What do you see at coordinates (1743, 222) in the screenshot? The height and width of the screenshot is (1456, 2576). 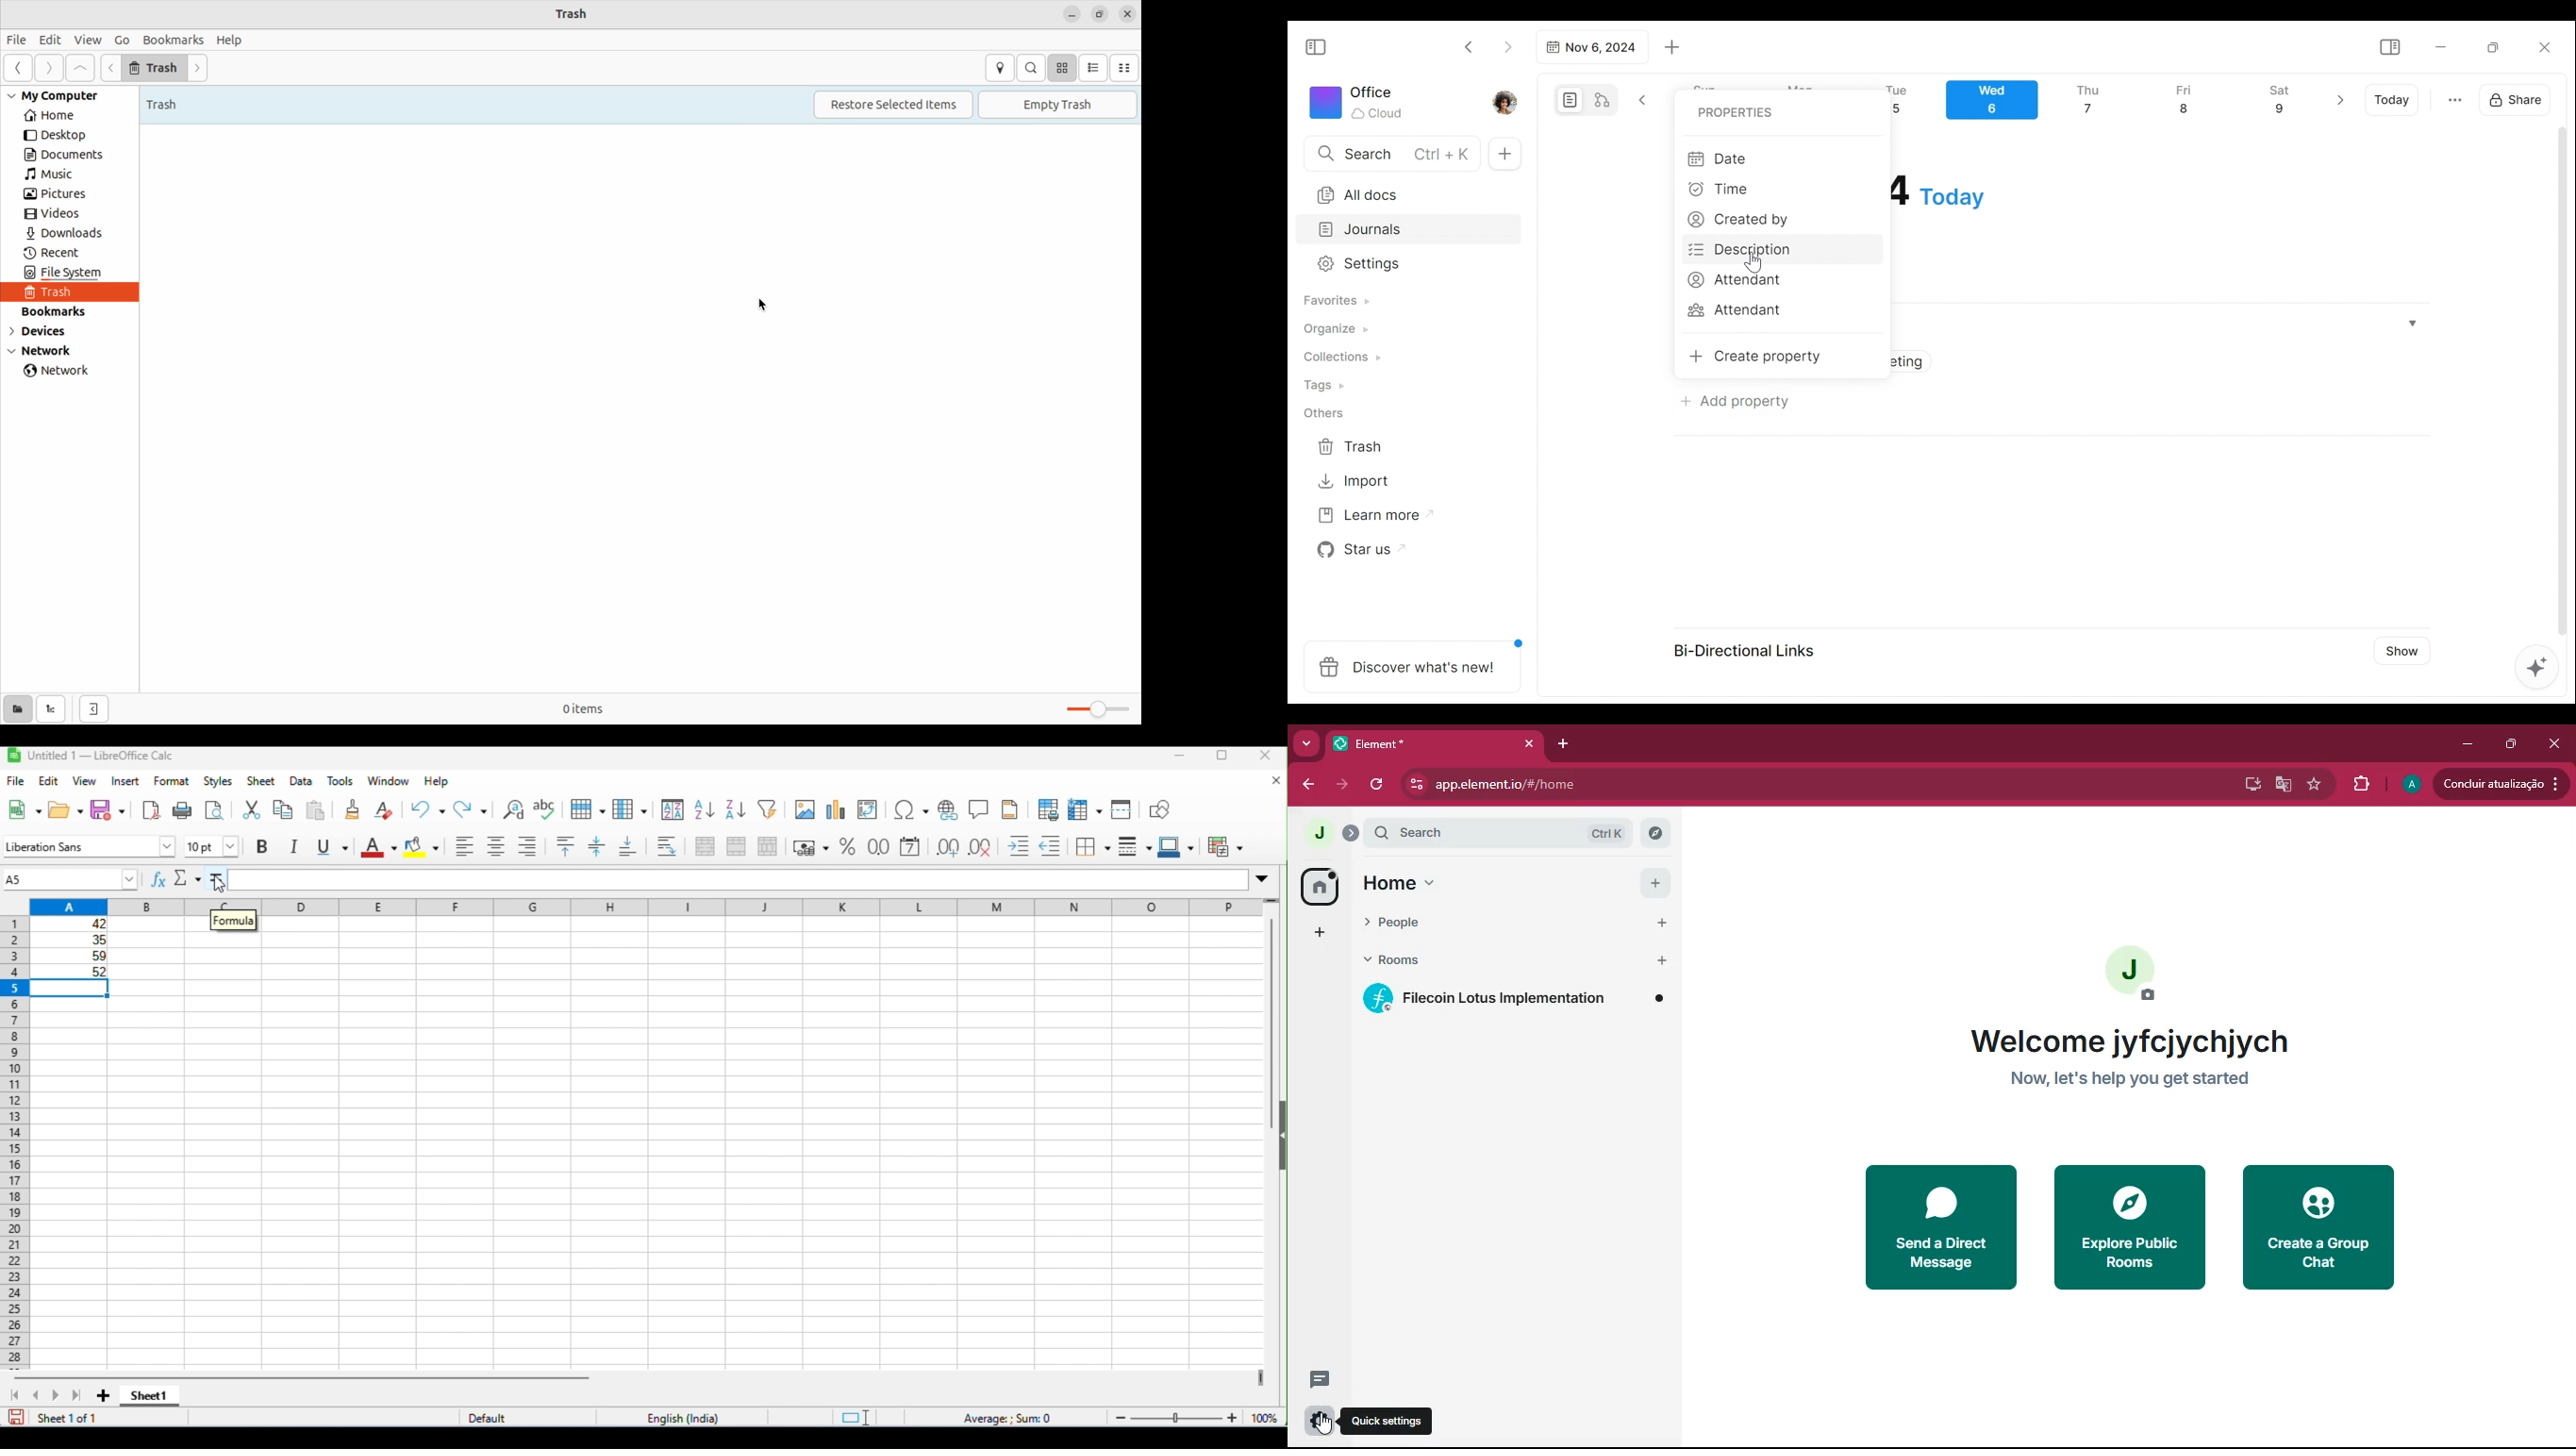 I see `Created by` at bounding box center [1743, 222].